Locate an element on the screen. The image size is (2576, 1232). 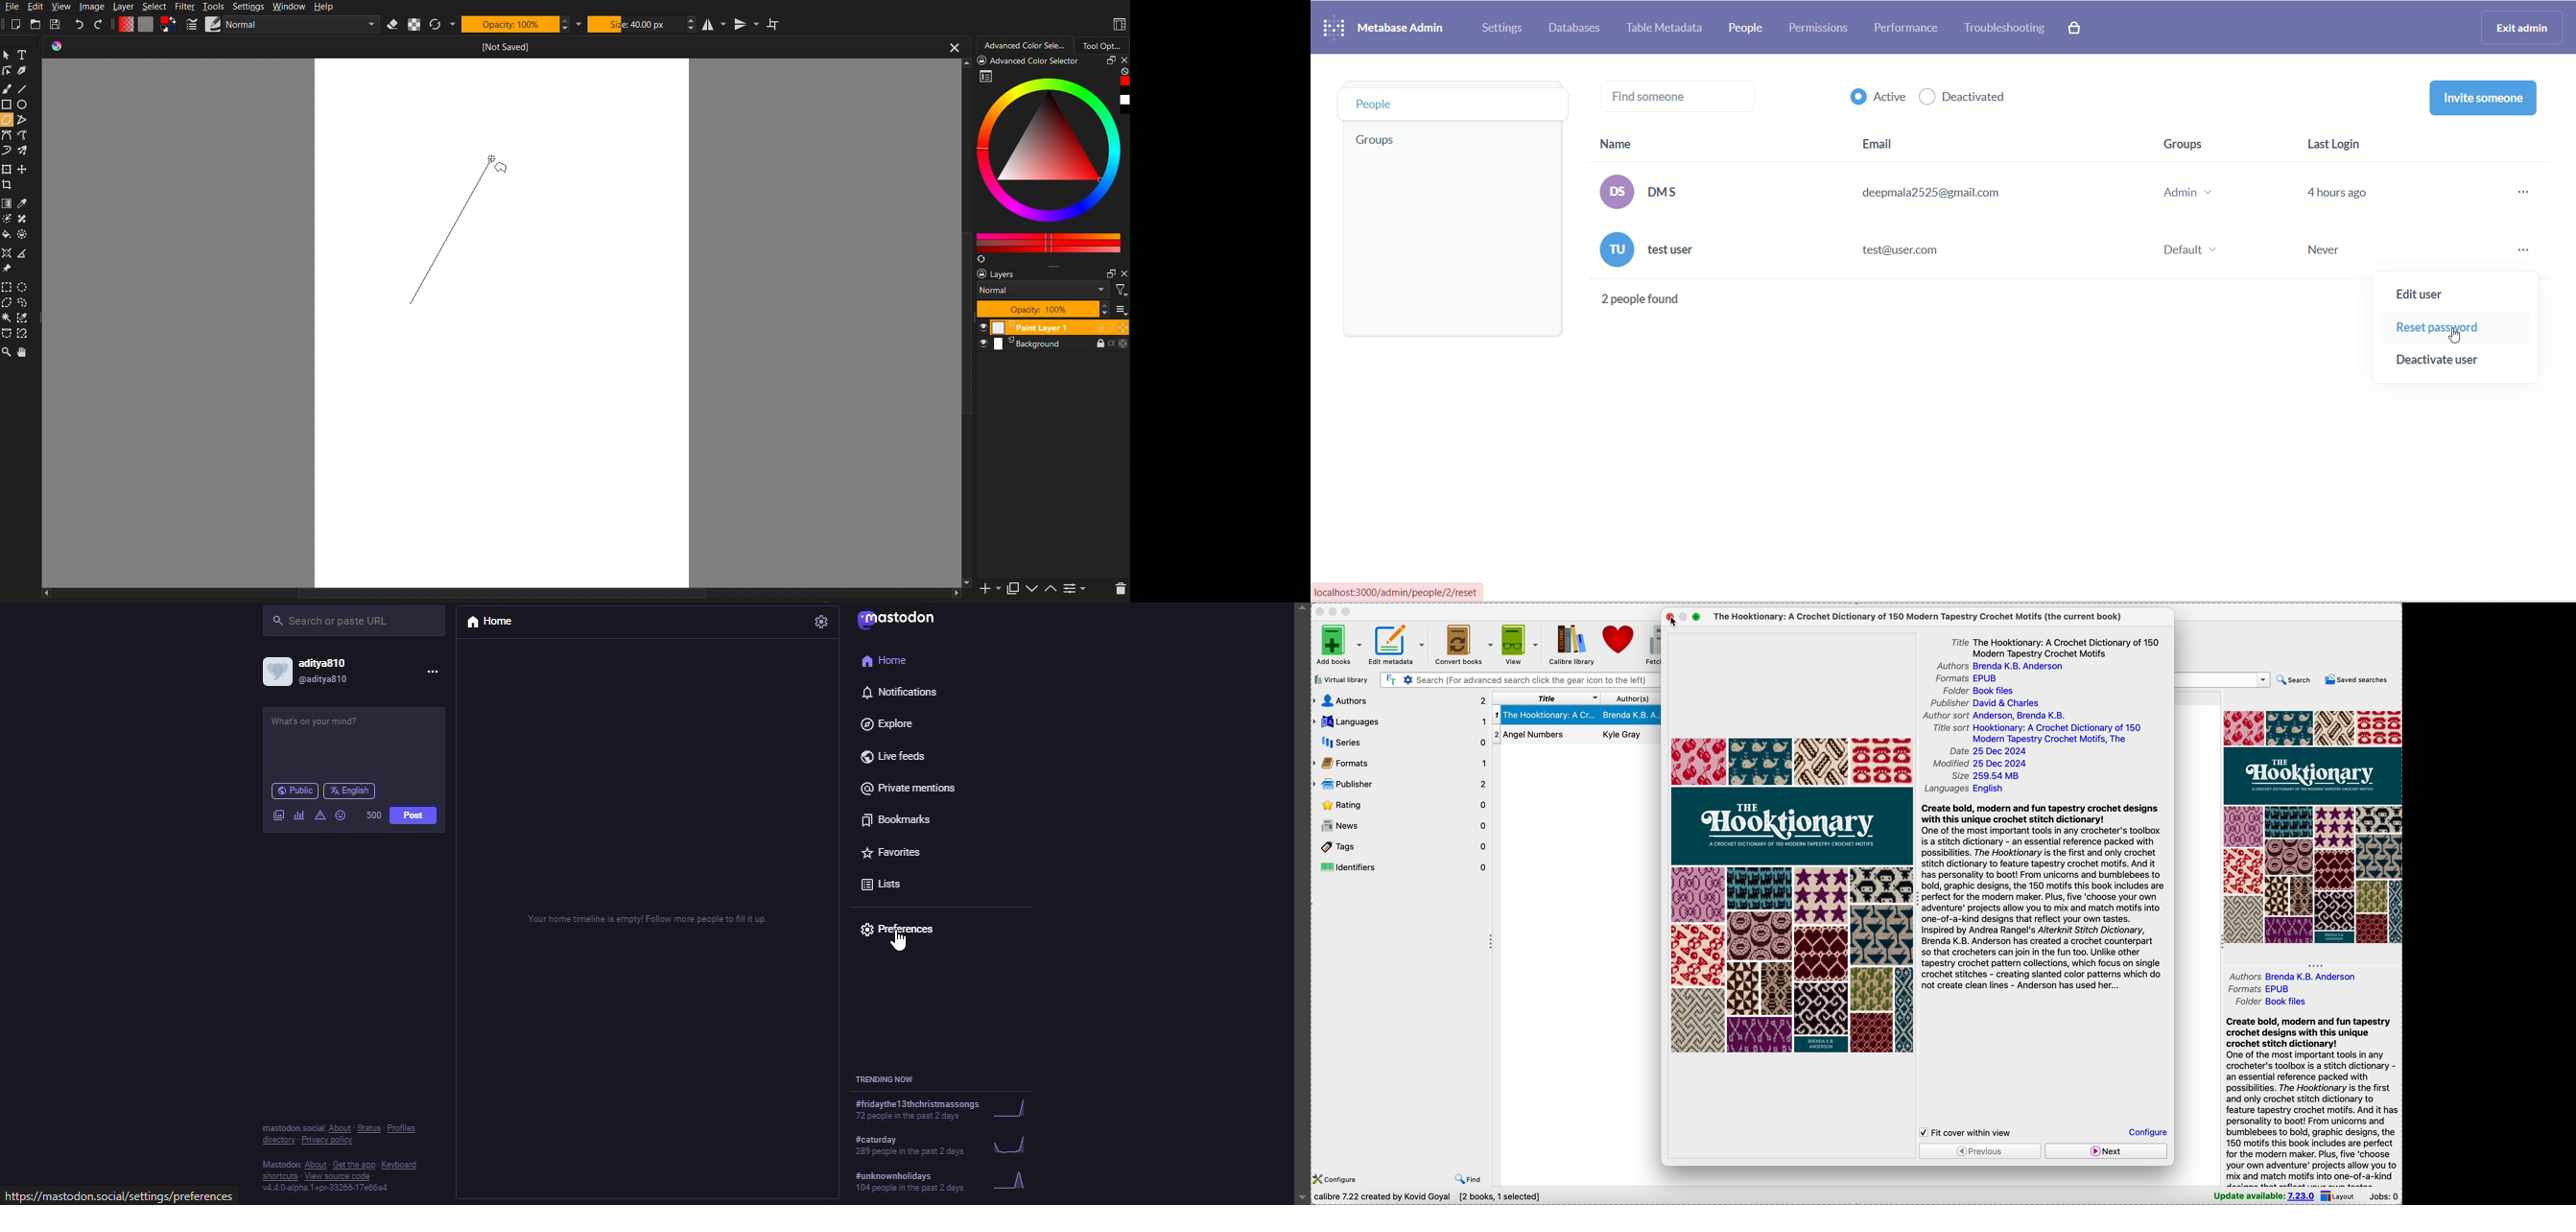
delete layer is located at coordinates (1120, 589).